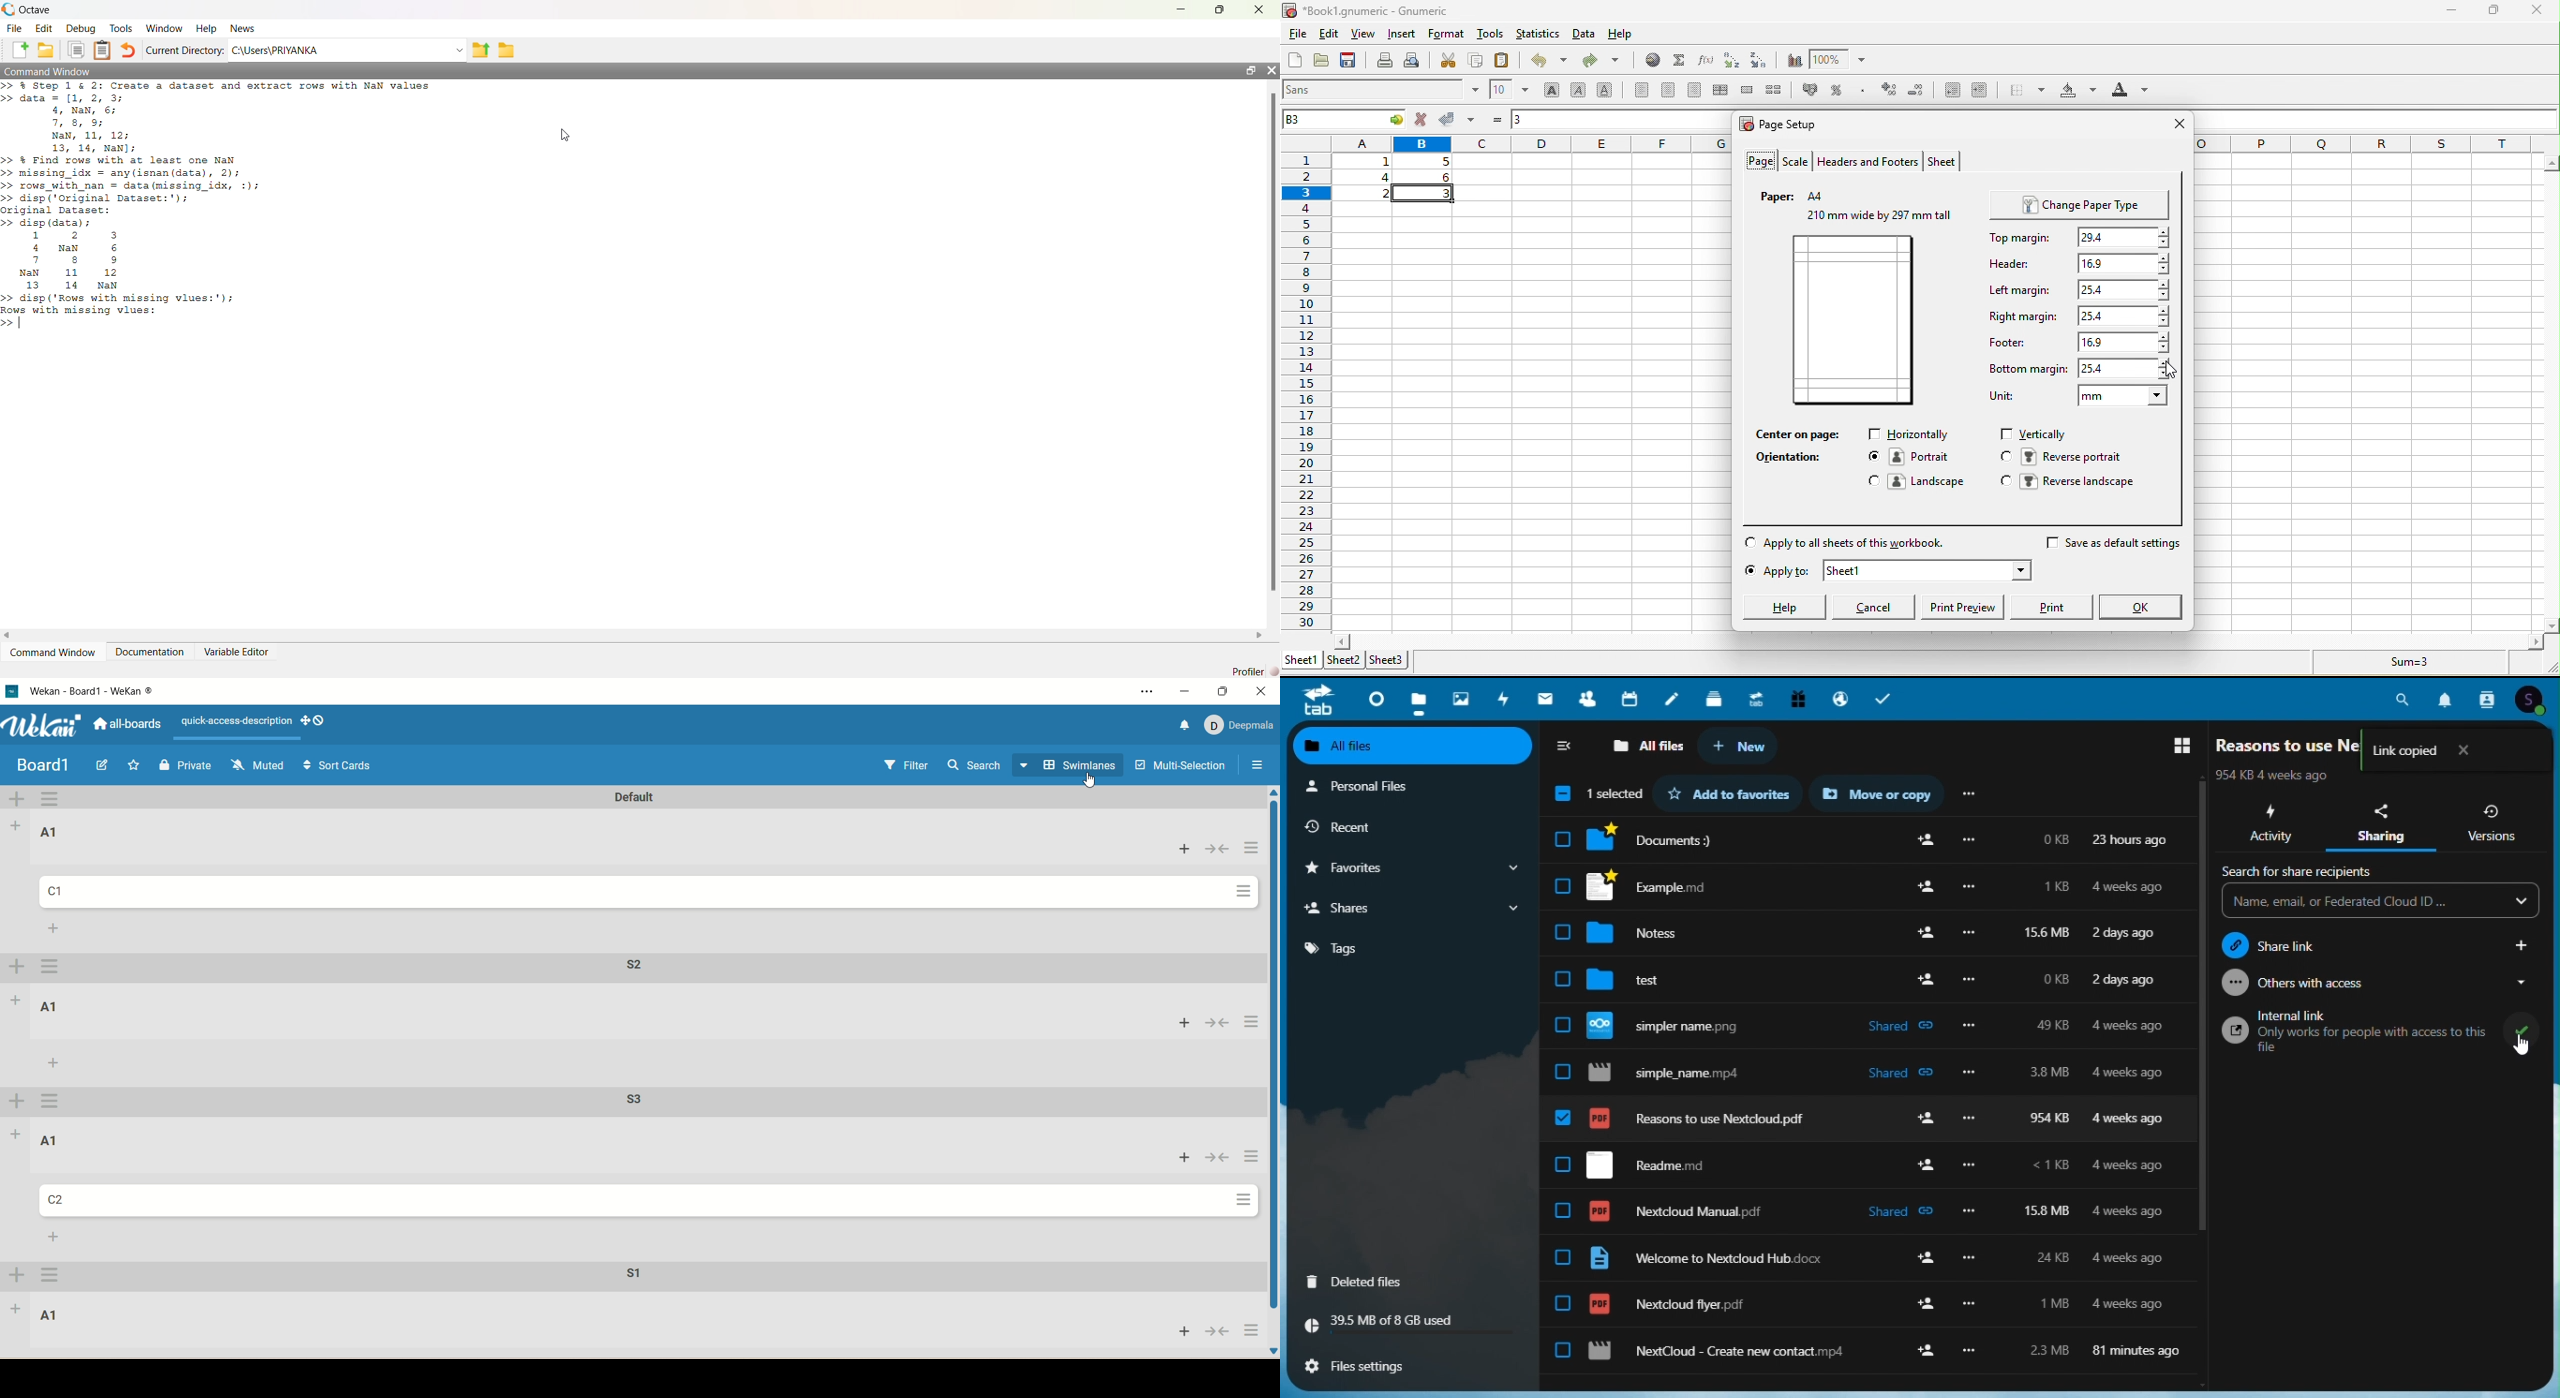 The height and width of the screenshot is (1400, 2576). What do you see at coordinates (15, 1277) in the screenshot?
I see `add swimlane` at bounding box center [15, 1277].